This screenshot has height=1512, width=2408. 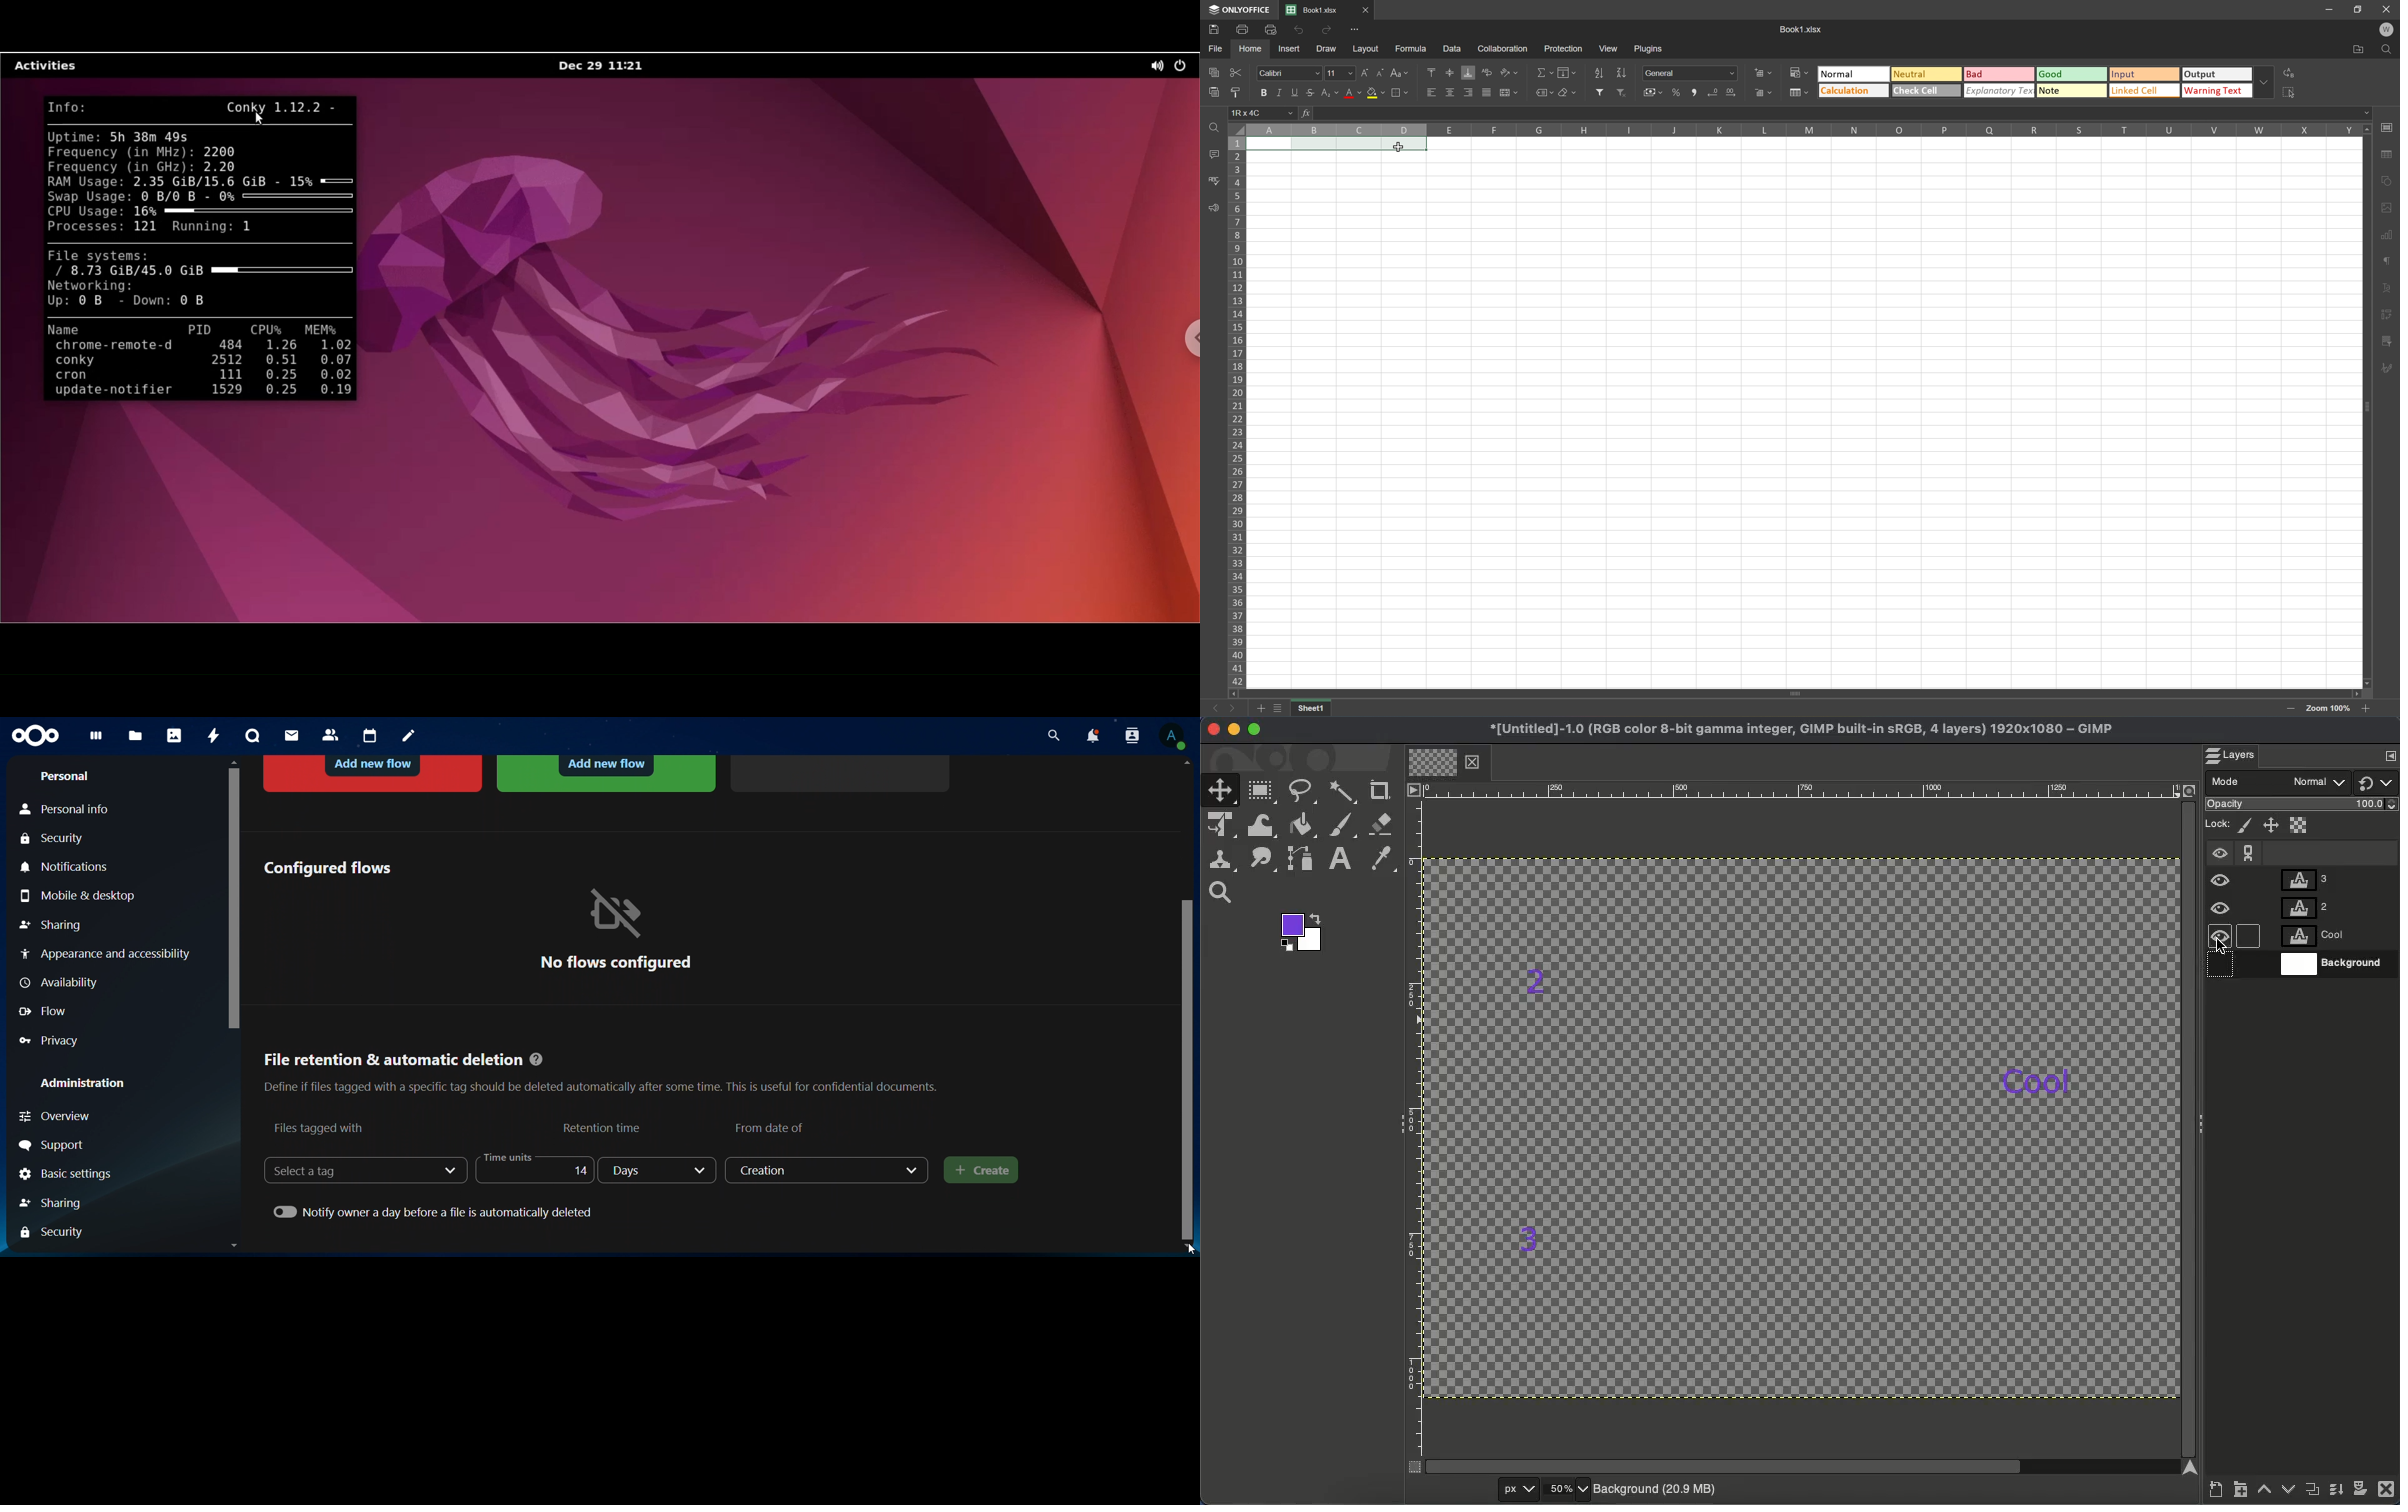 I want to click on Home, so click(x=1248, y=49).